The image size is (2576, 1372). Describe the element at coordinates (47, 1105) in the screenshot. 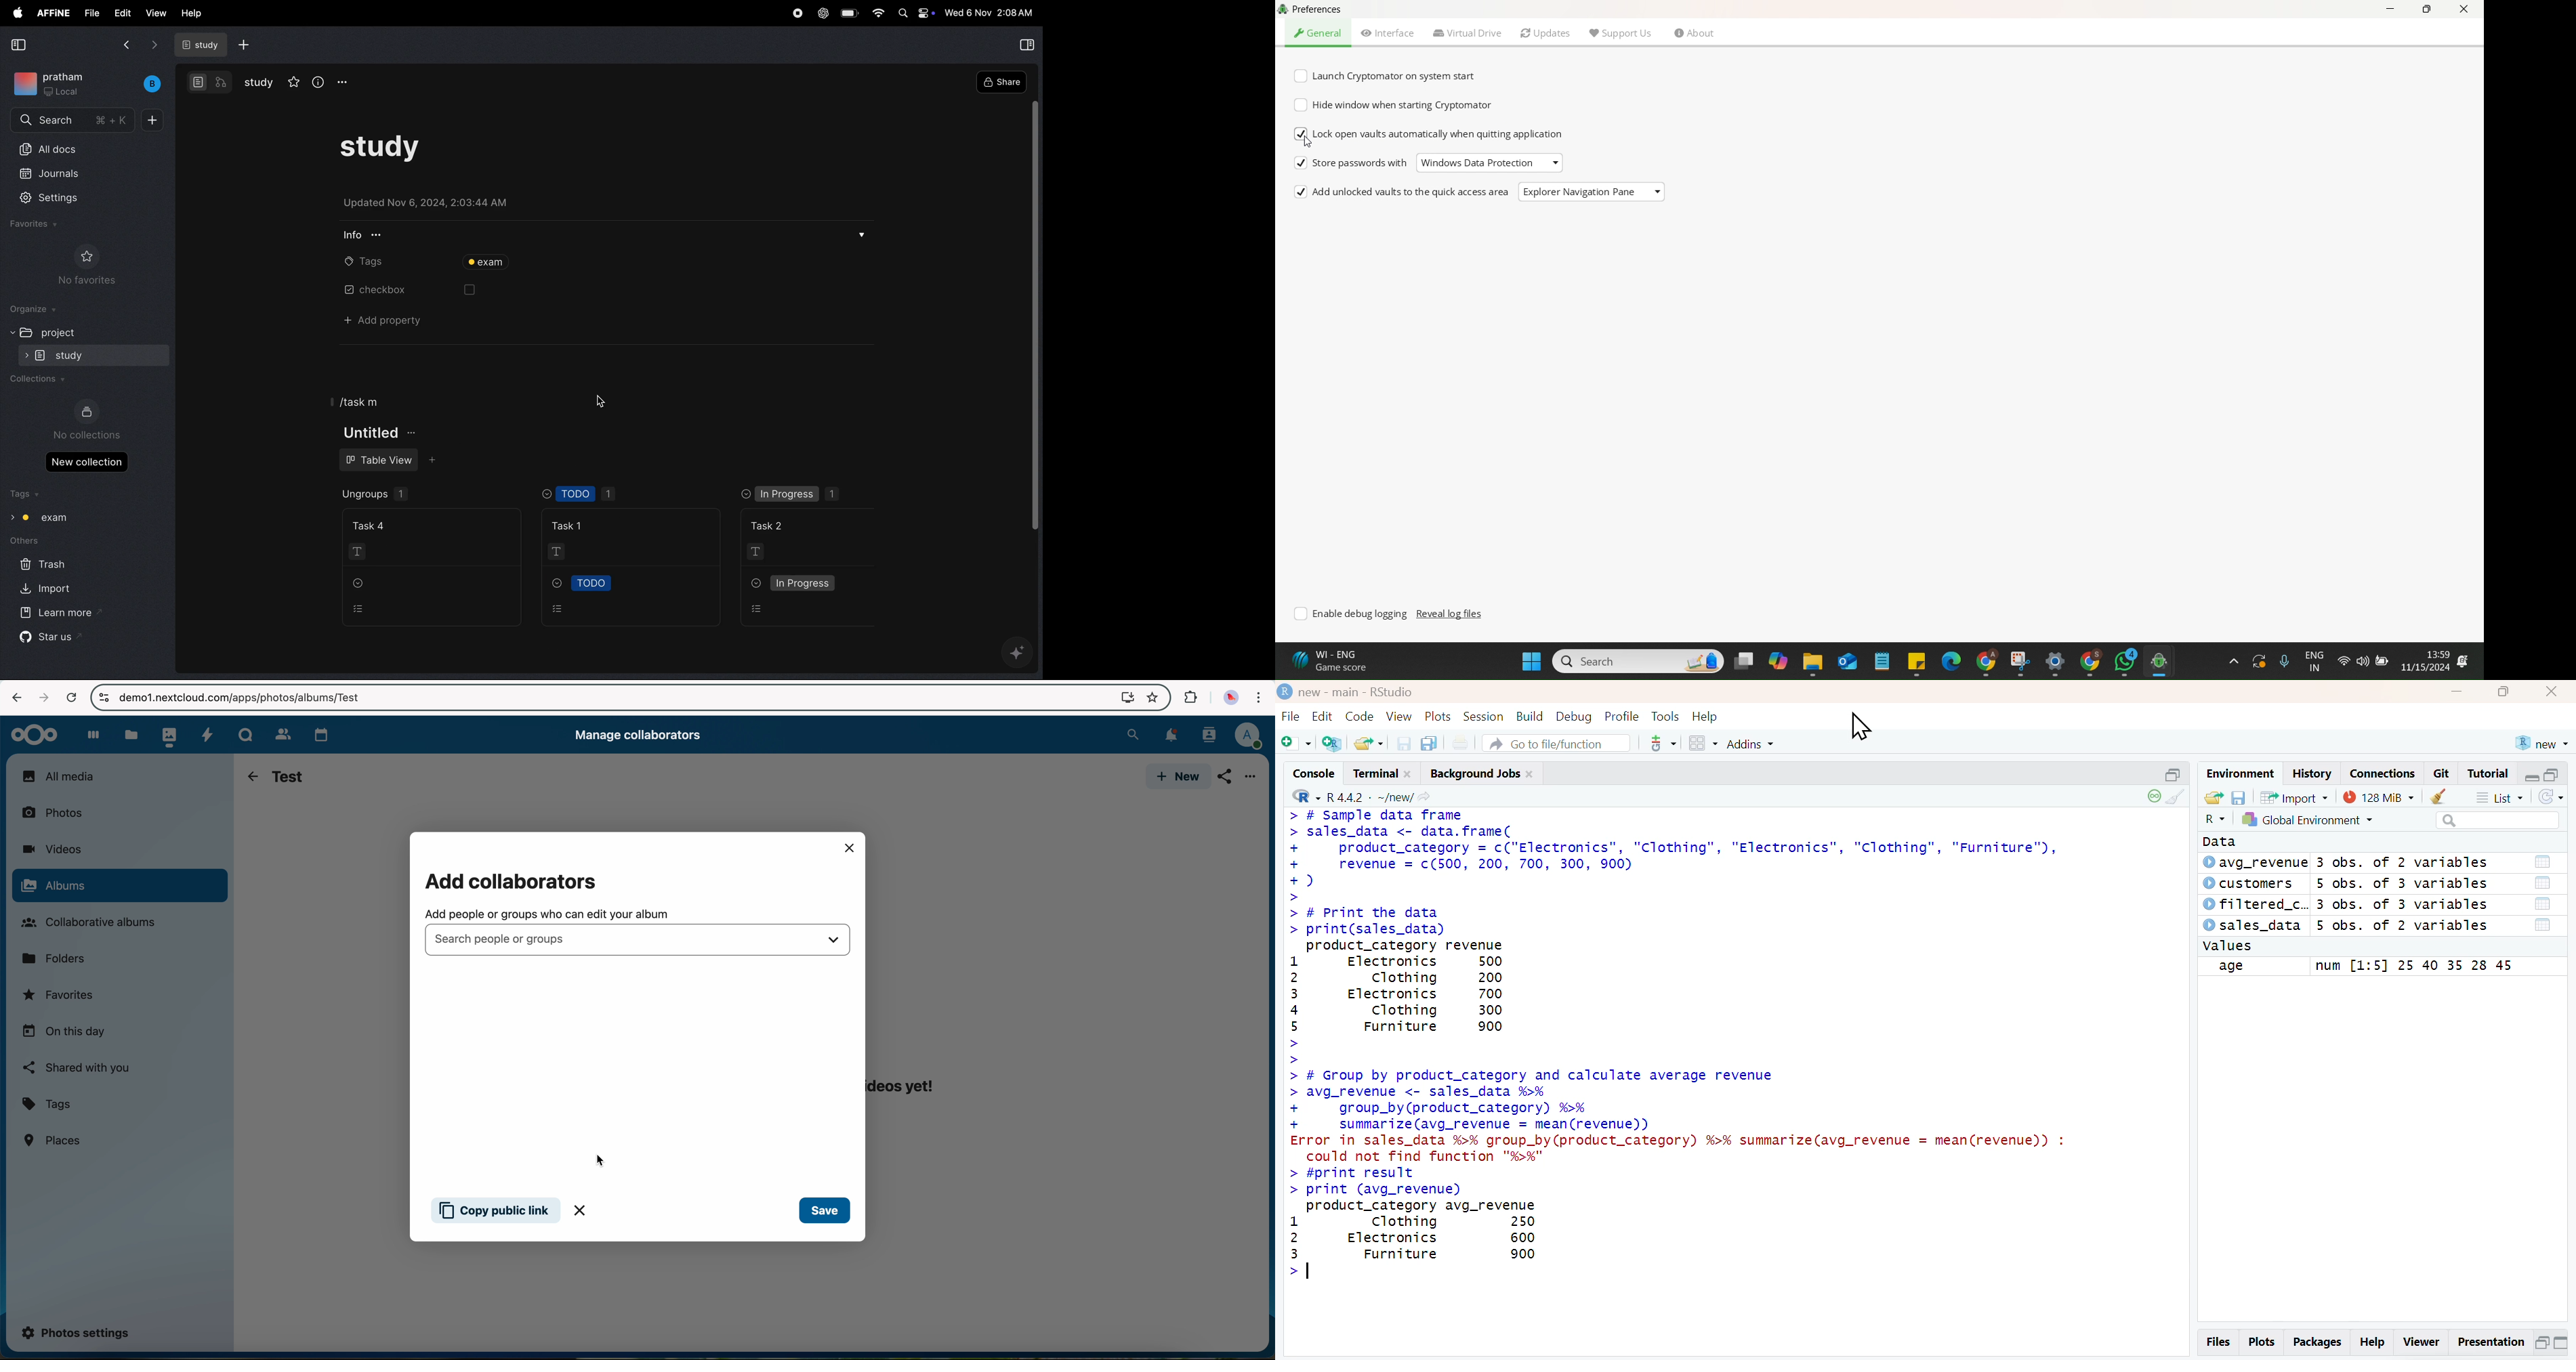

I see `tags` at that location.